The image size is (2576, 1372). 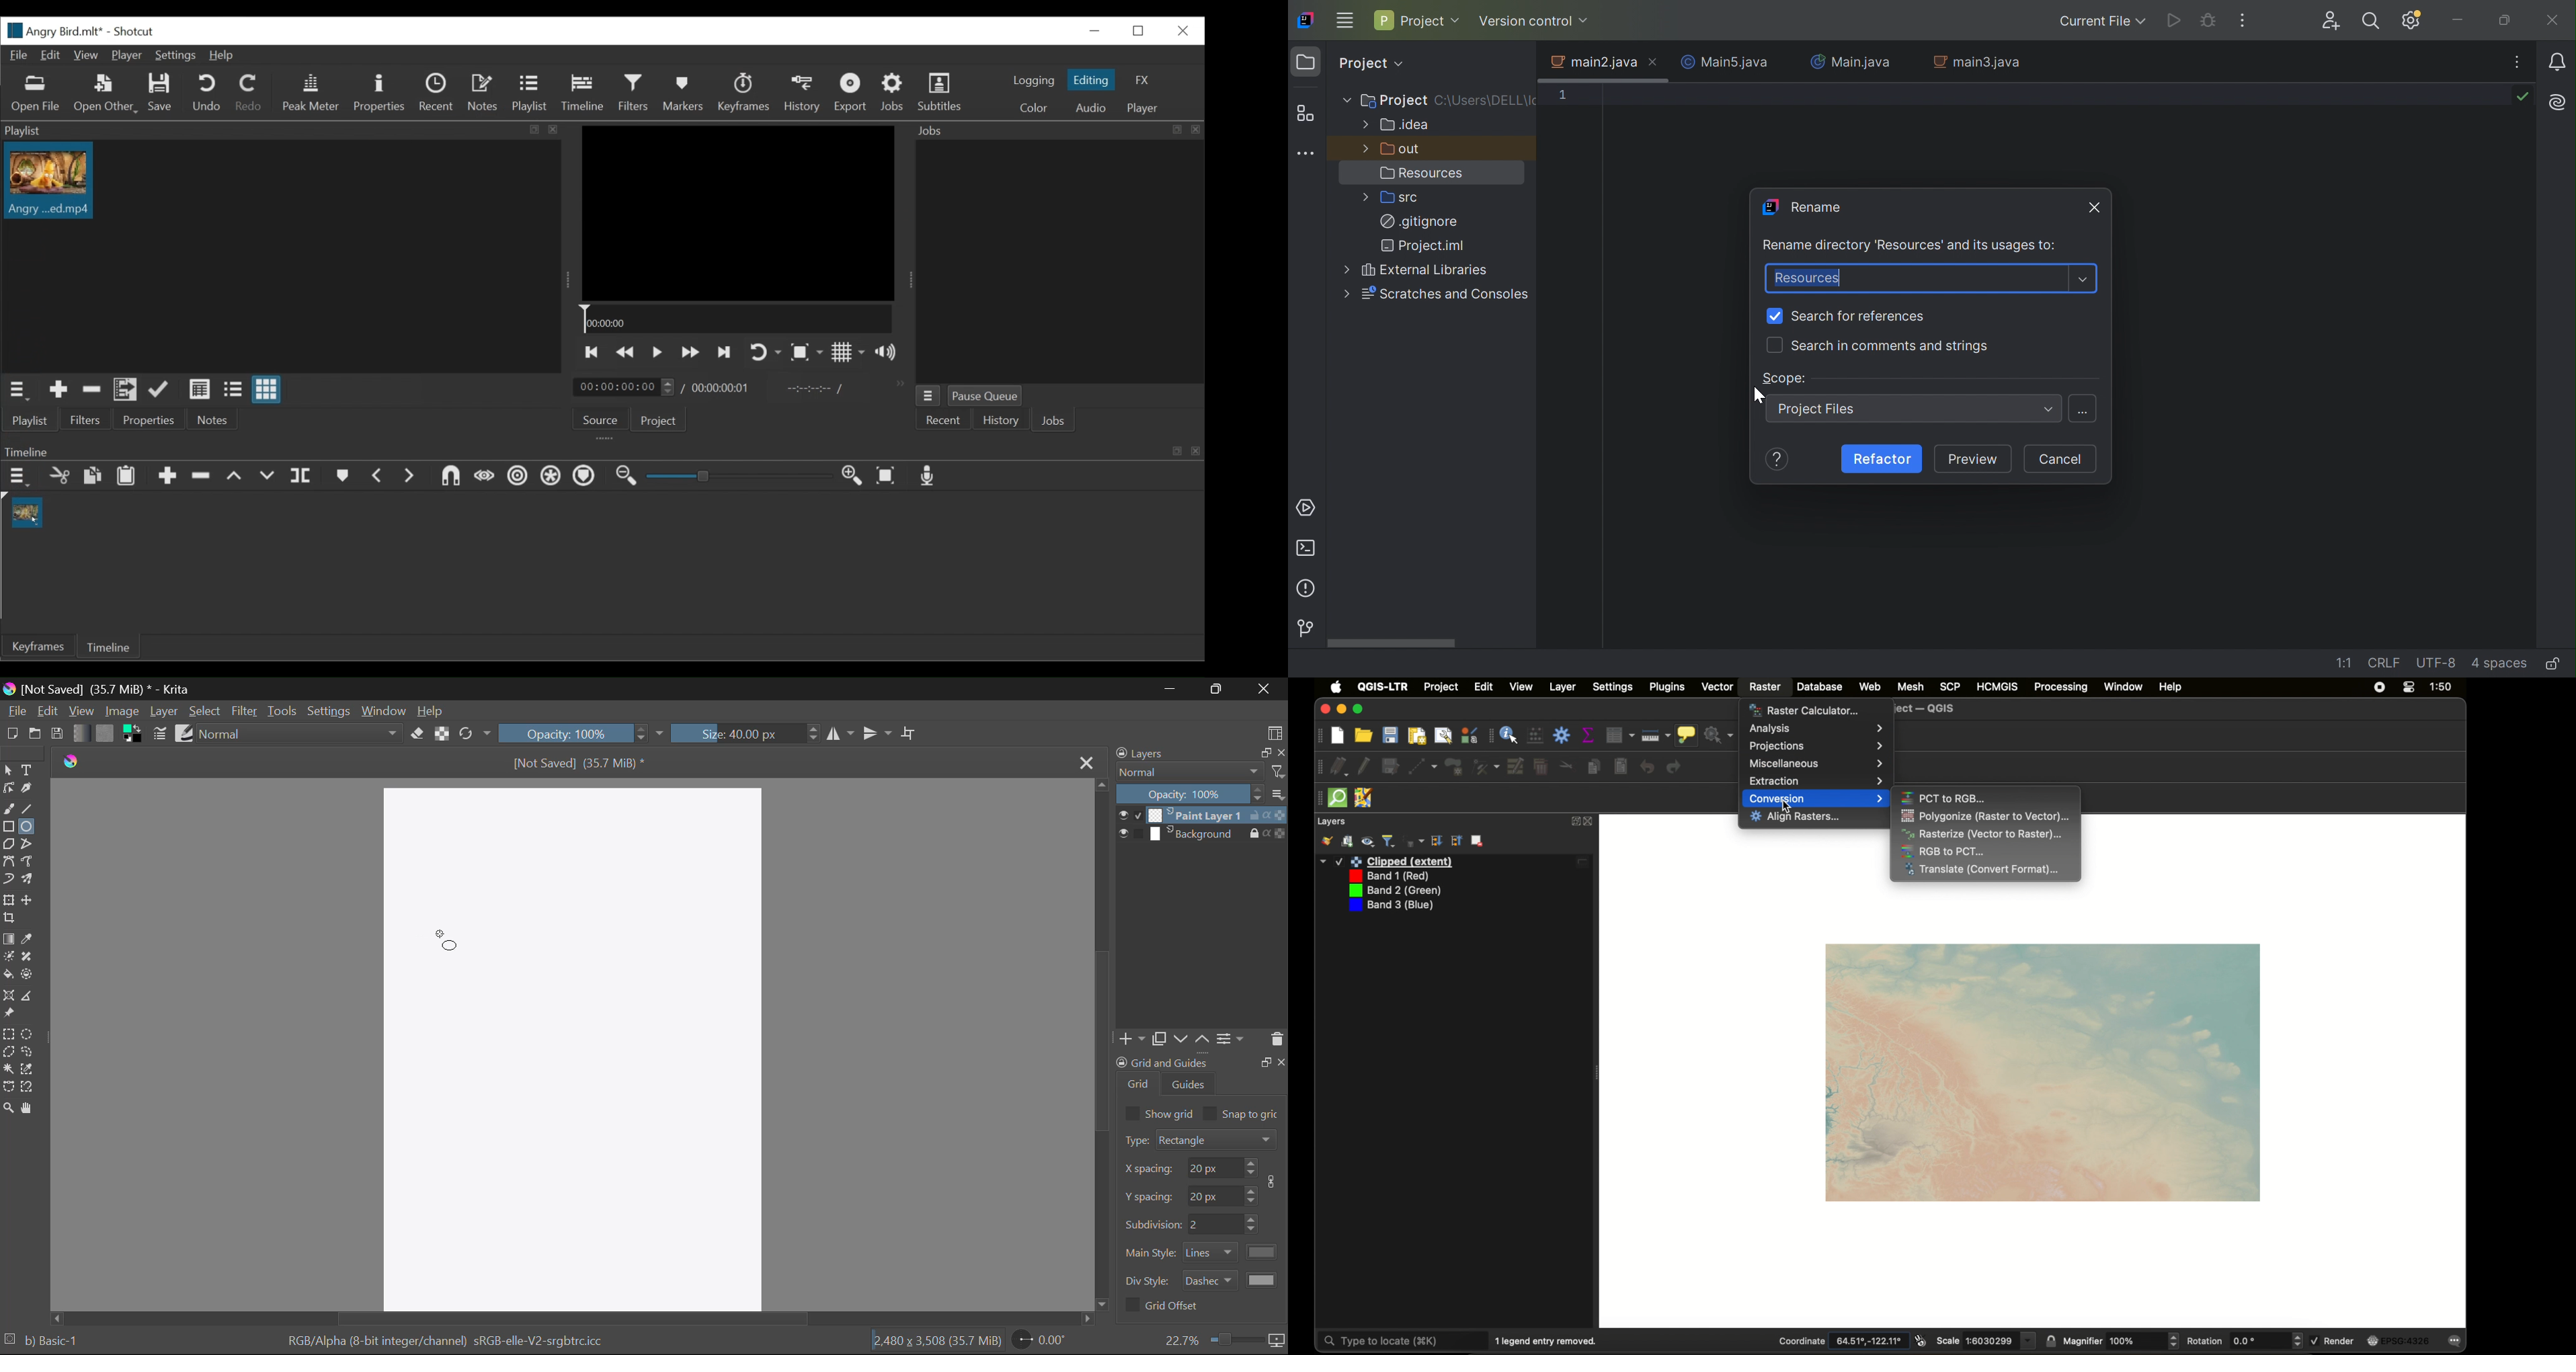 I want to click on Grid Type, so click(x=1202, y=1142).